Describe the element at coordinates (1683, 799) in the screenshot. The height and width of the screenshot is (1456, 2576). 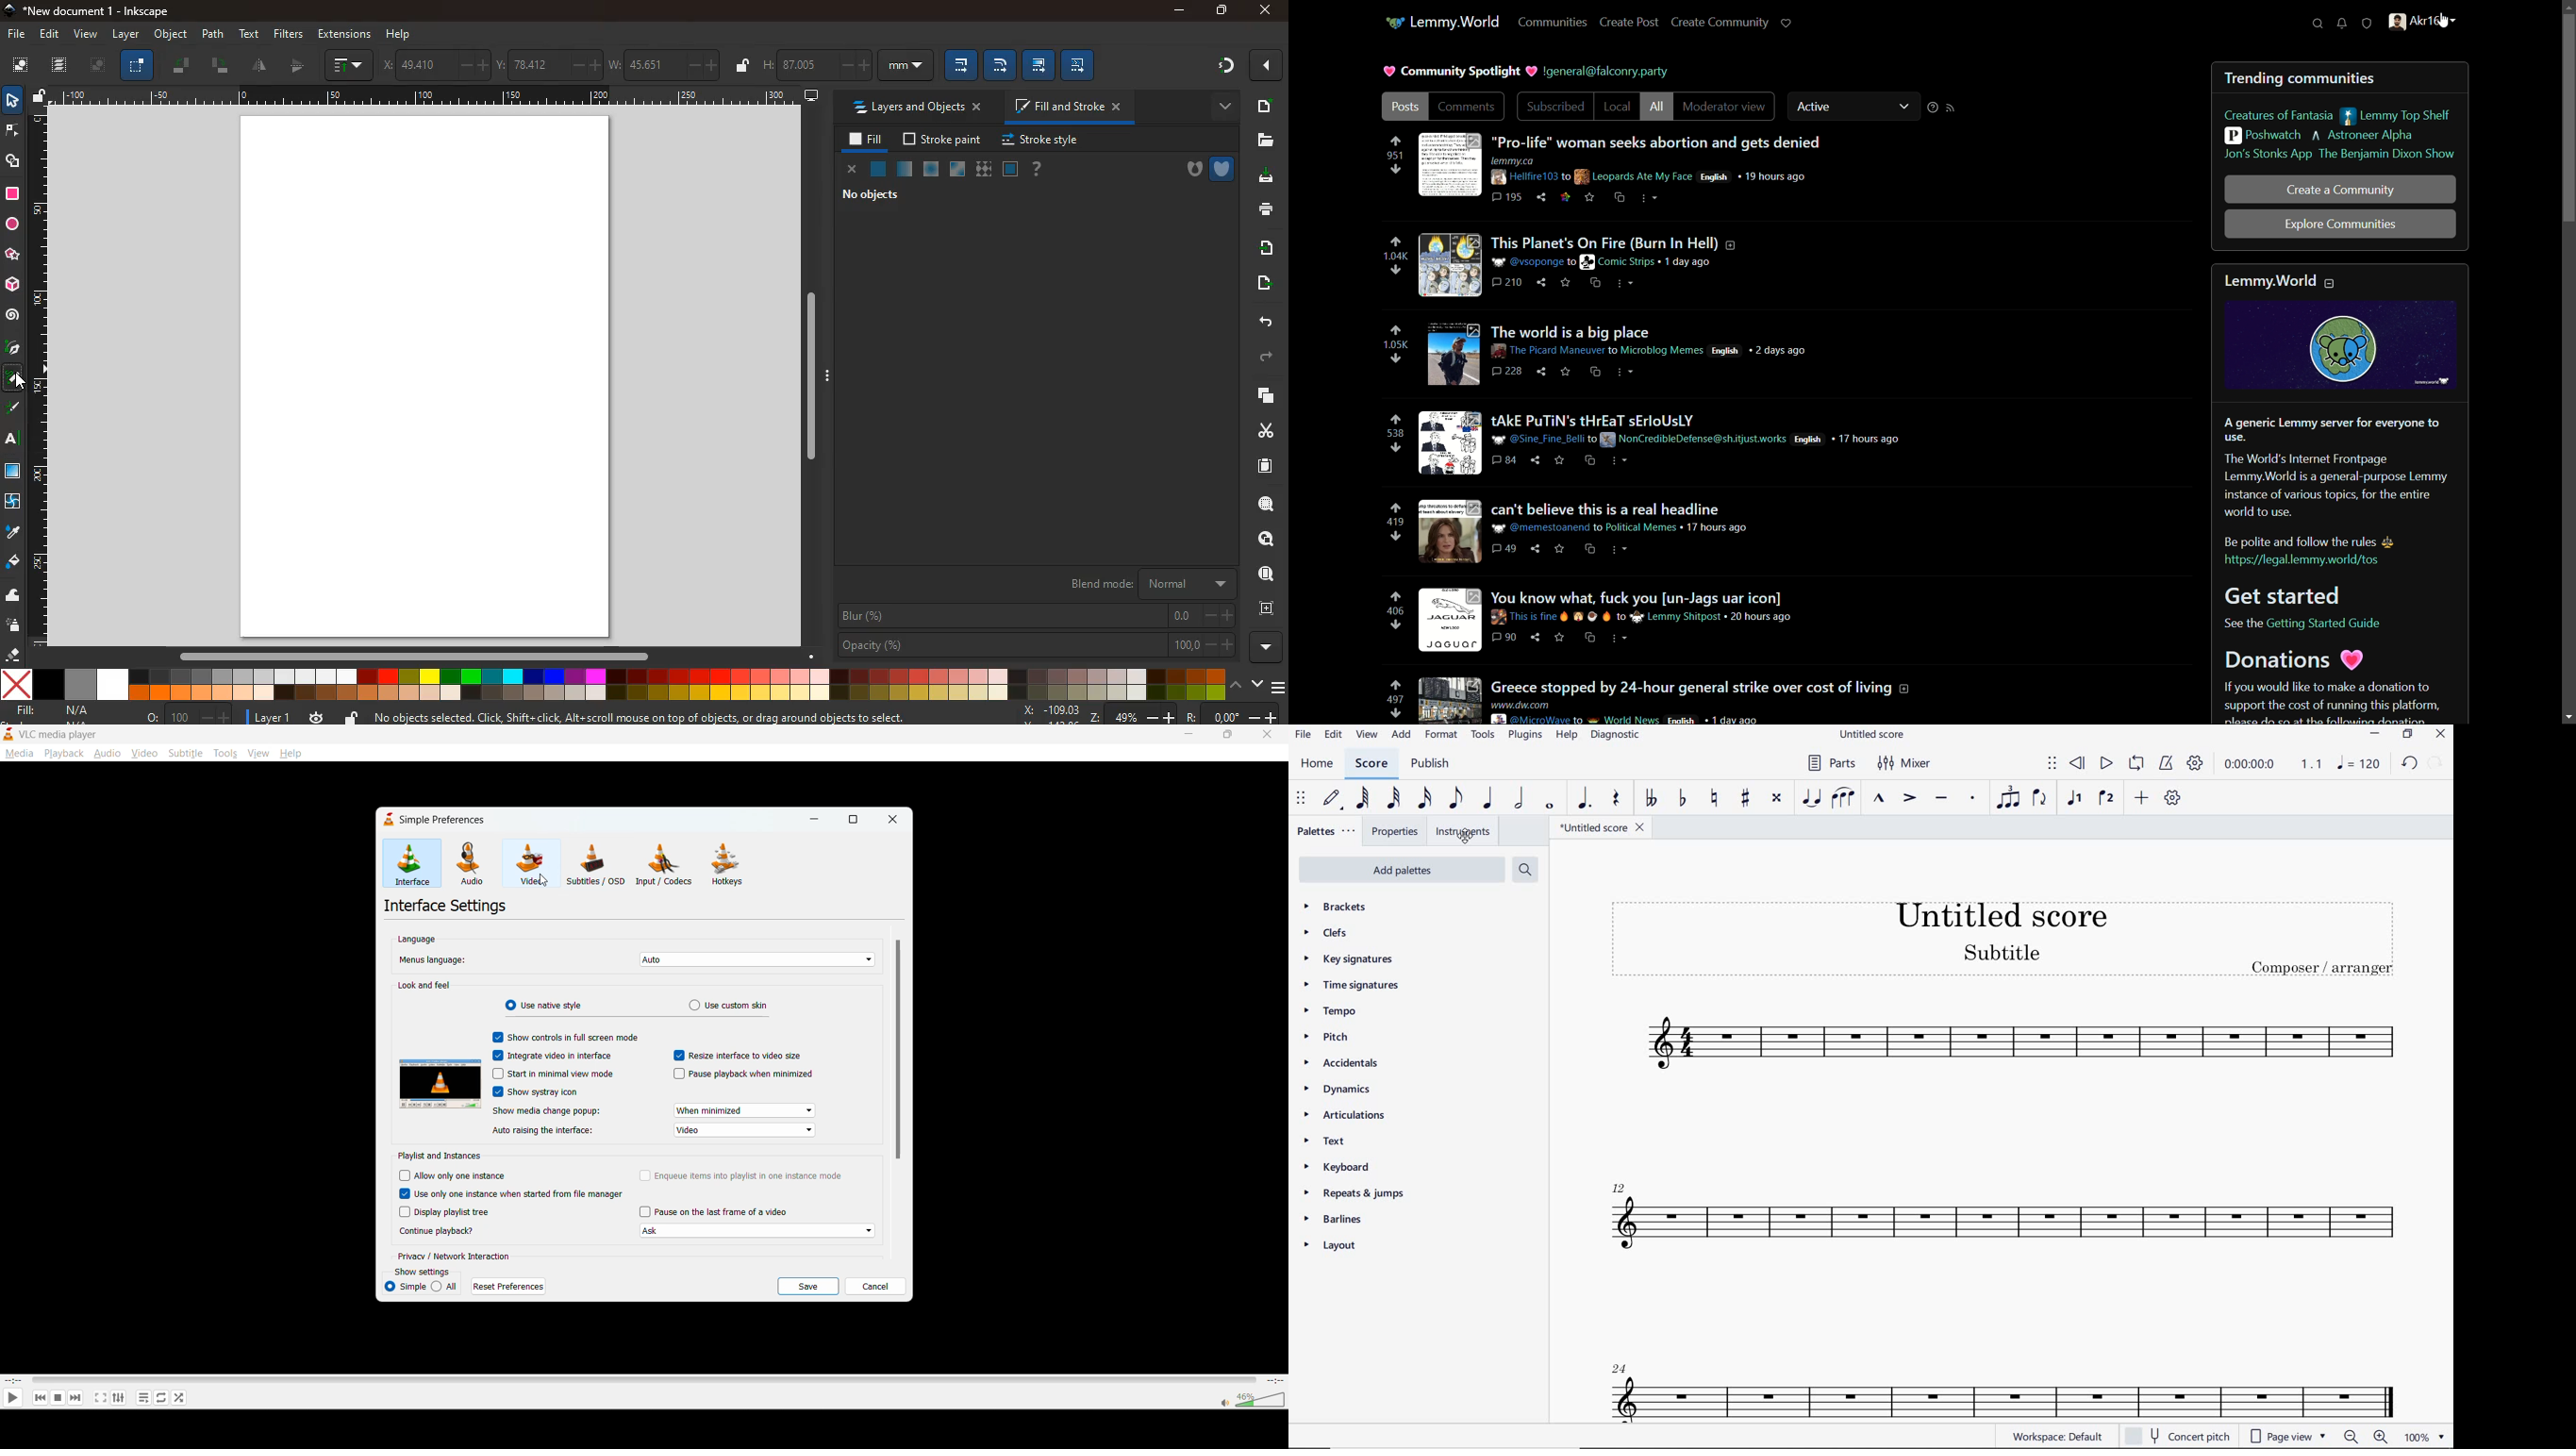
I see `TOGGLE FLAT` at that location.